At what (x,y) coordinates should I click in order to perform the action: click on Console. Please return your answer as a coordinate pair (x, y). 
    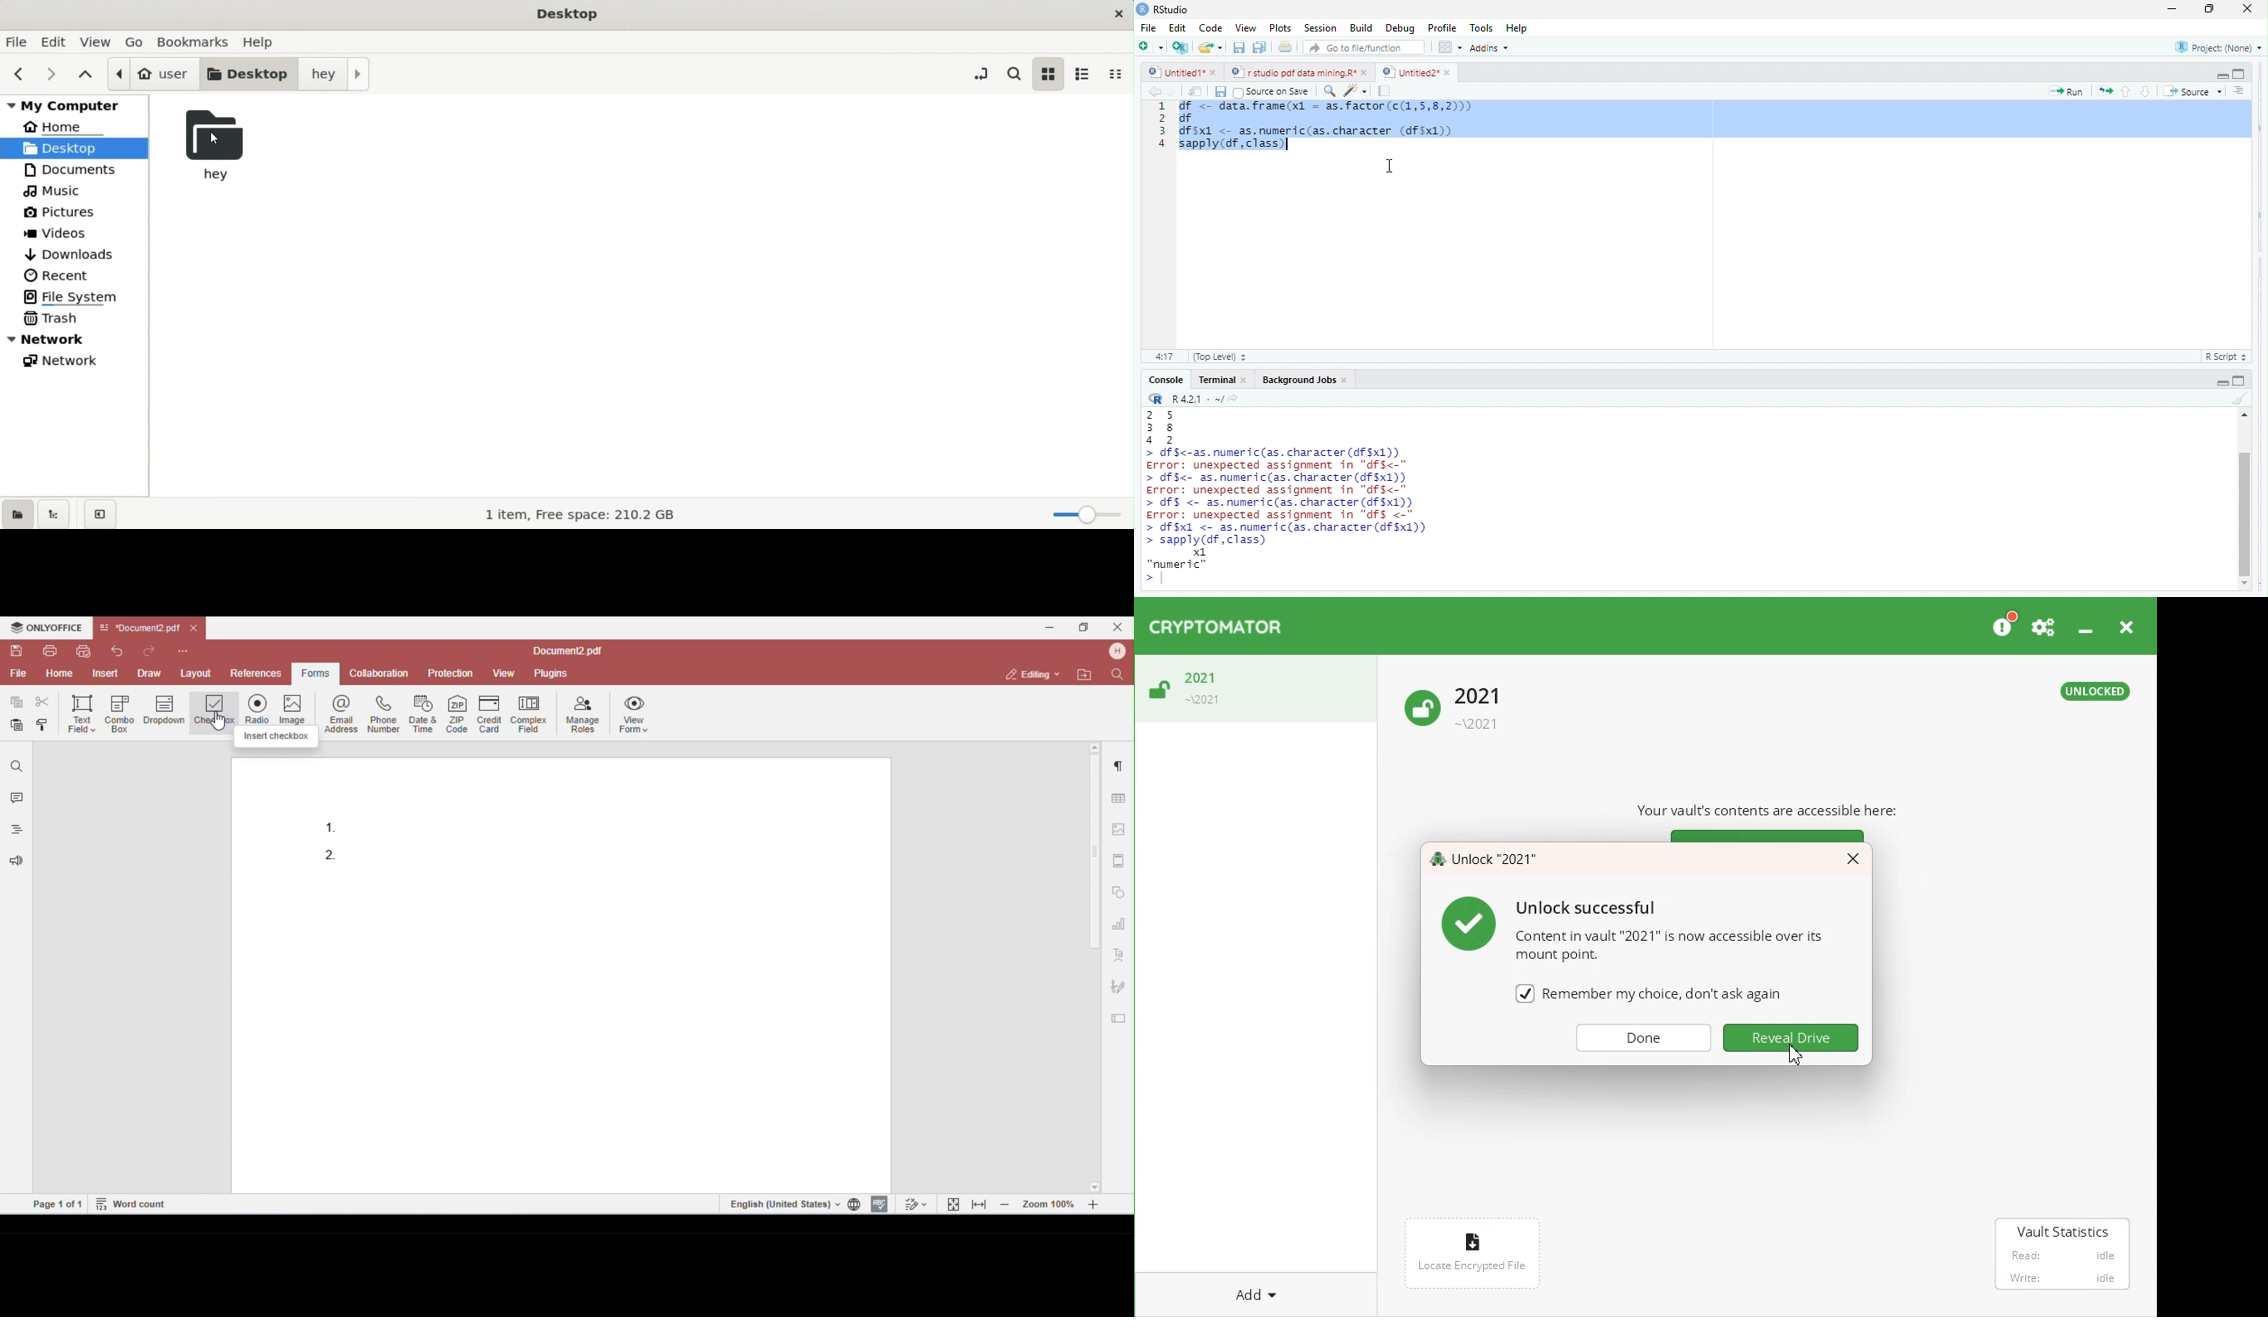
    Looking at the image, I should click on (1168, 380).